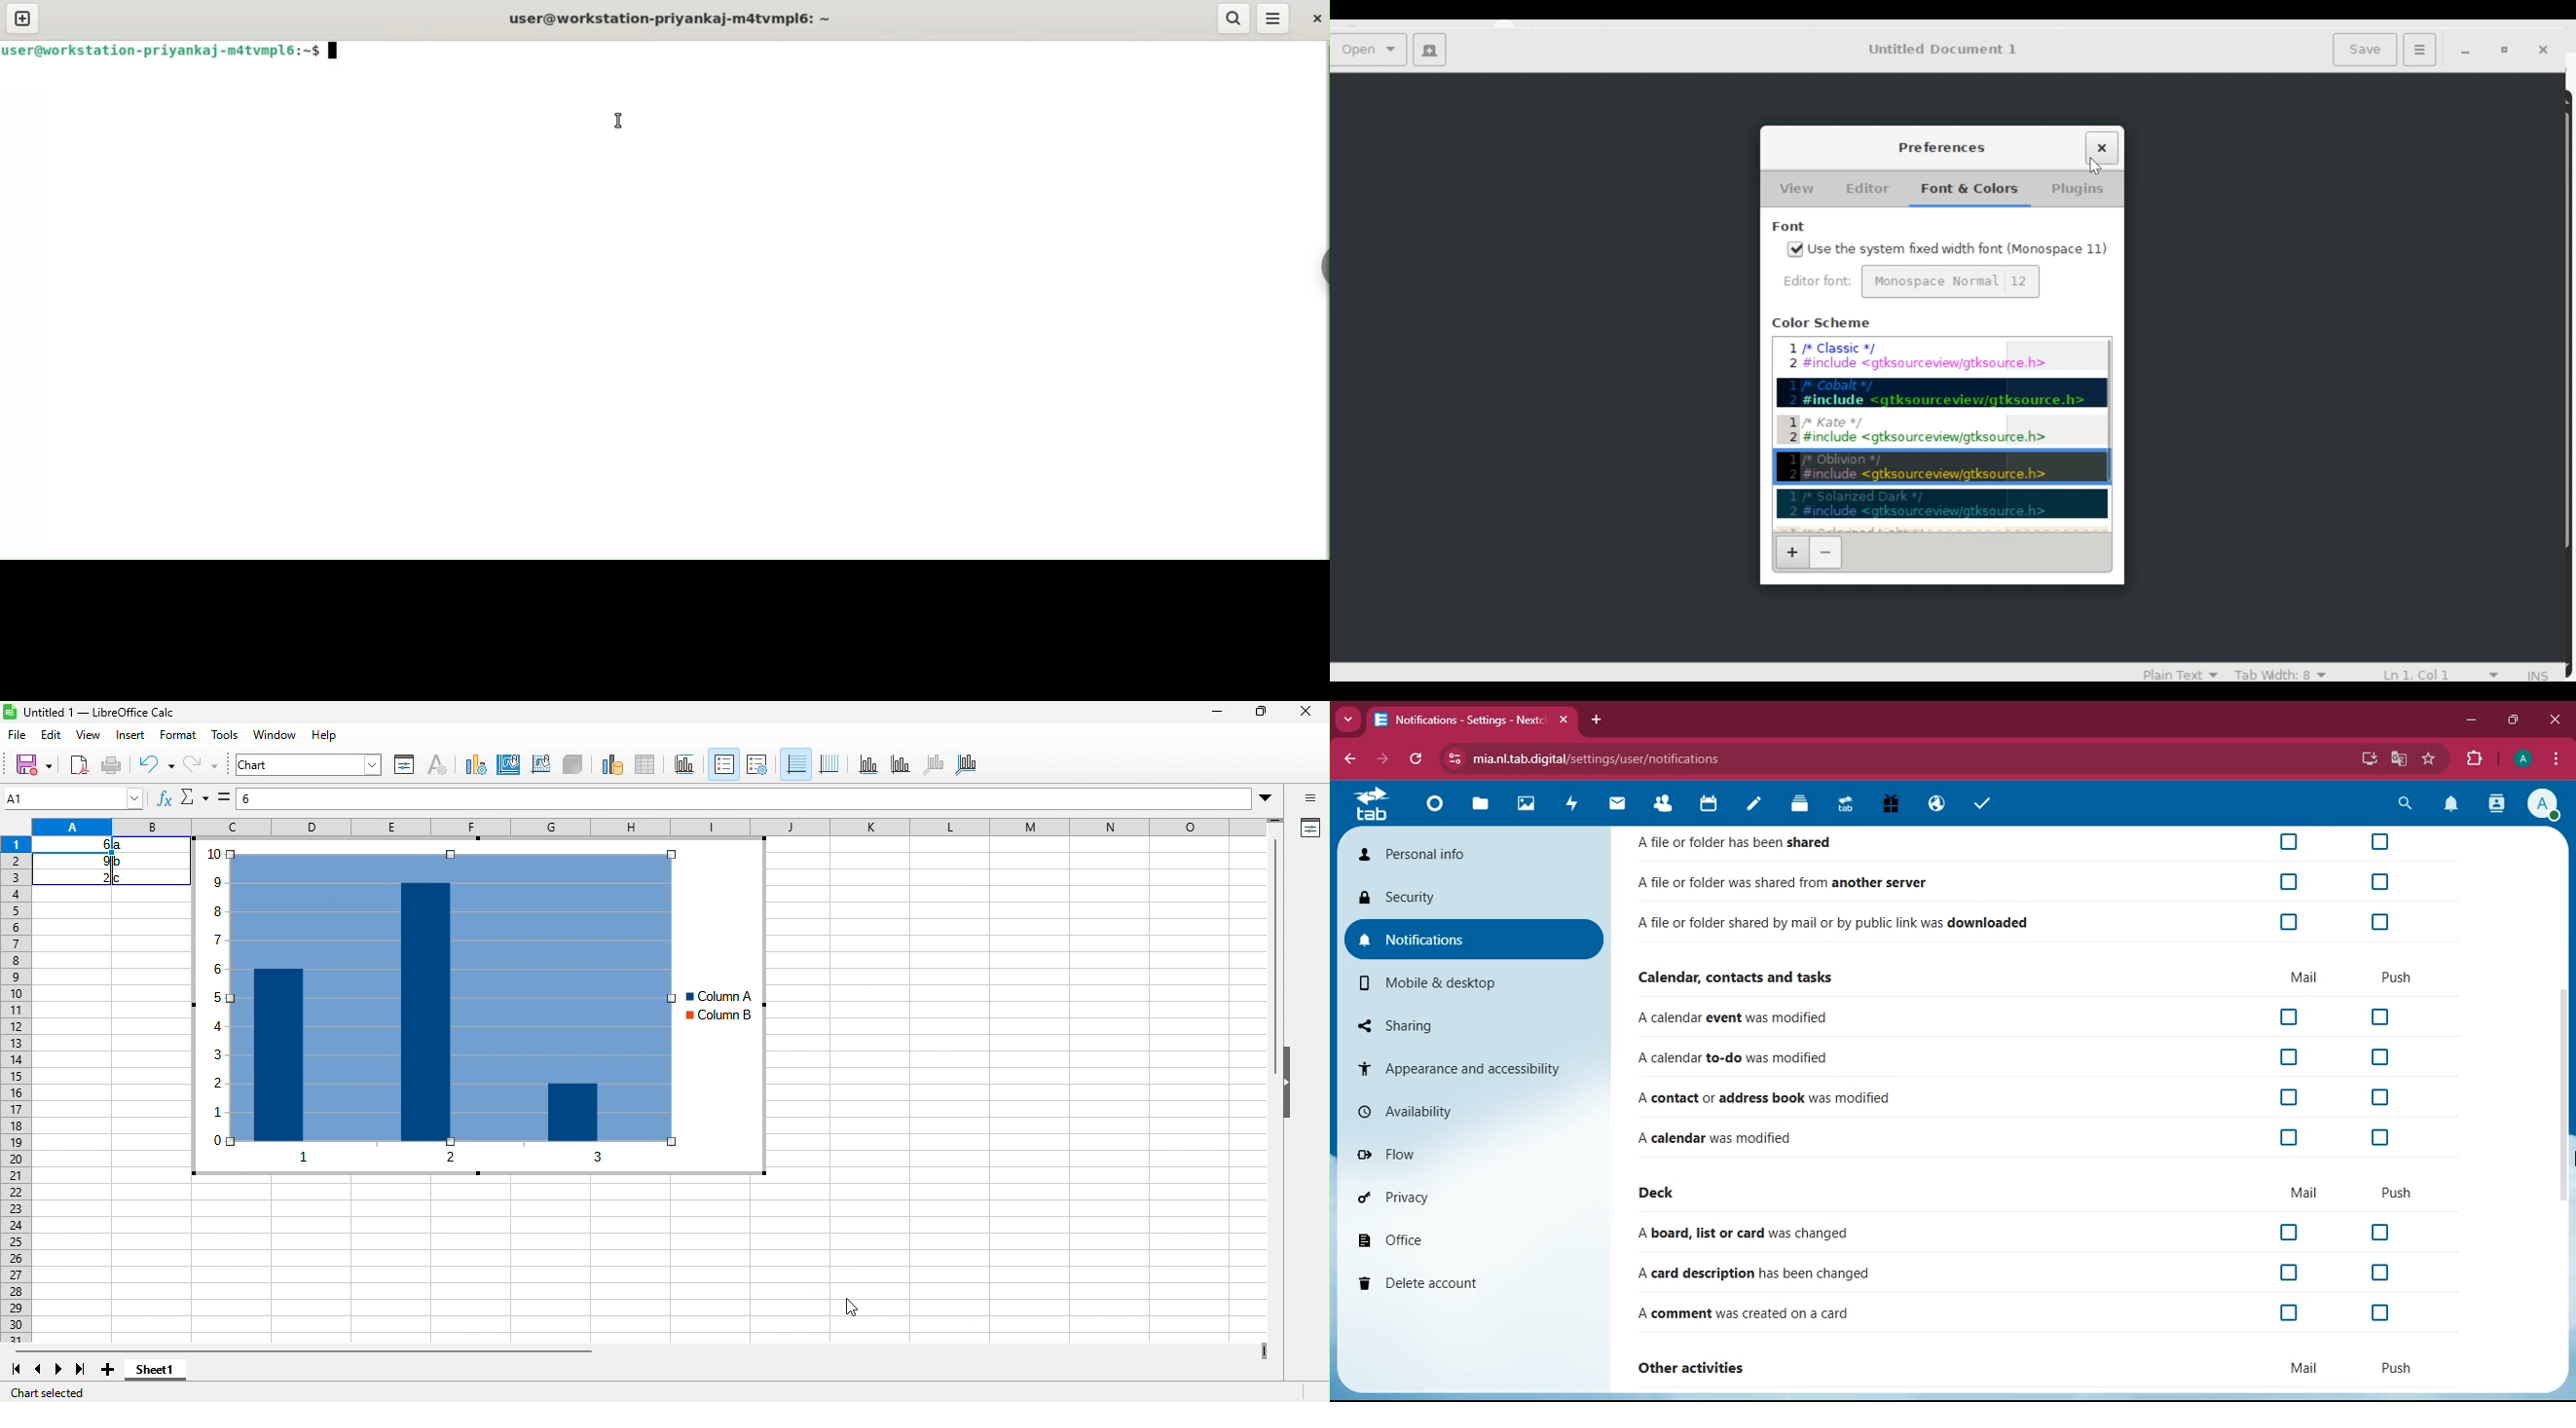 Image resolution: width=2576 pixels, height=1428 pixels. What do you see at coordinates (1476, 984) in the screenshot?
I see `mobile & desktop` at bounding box center [1476, 984].